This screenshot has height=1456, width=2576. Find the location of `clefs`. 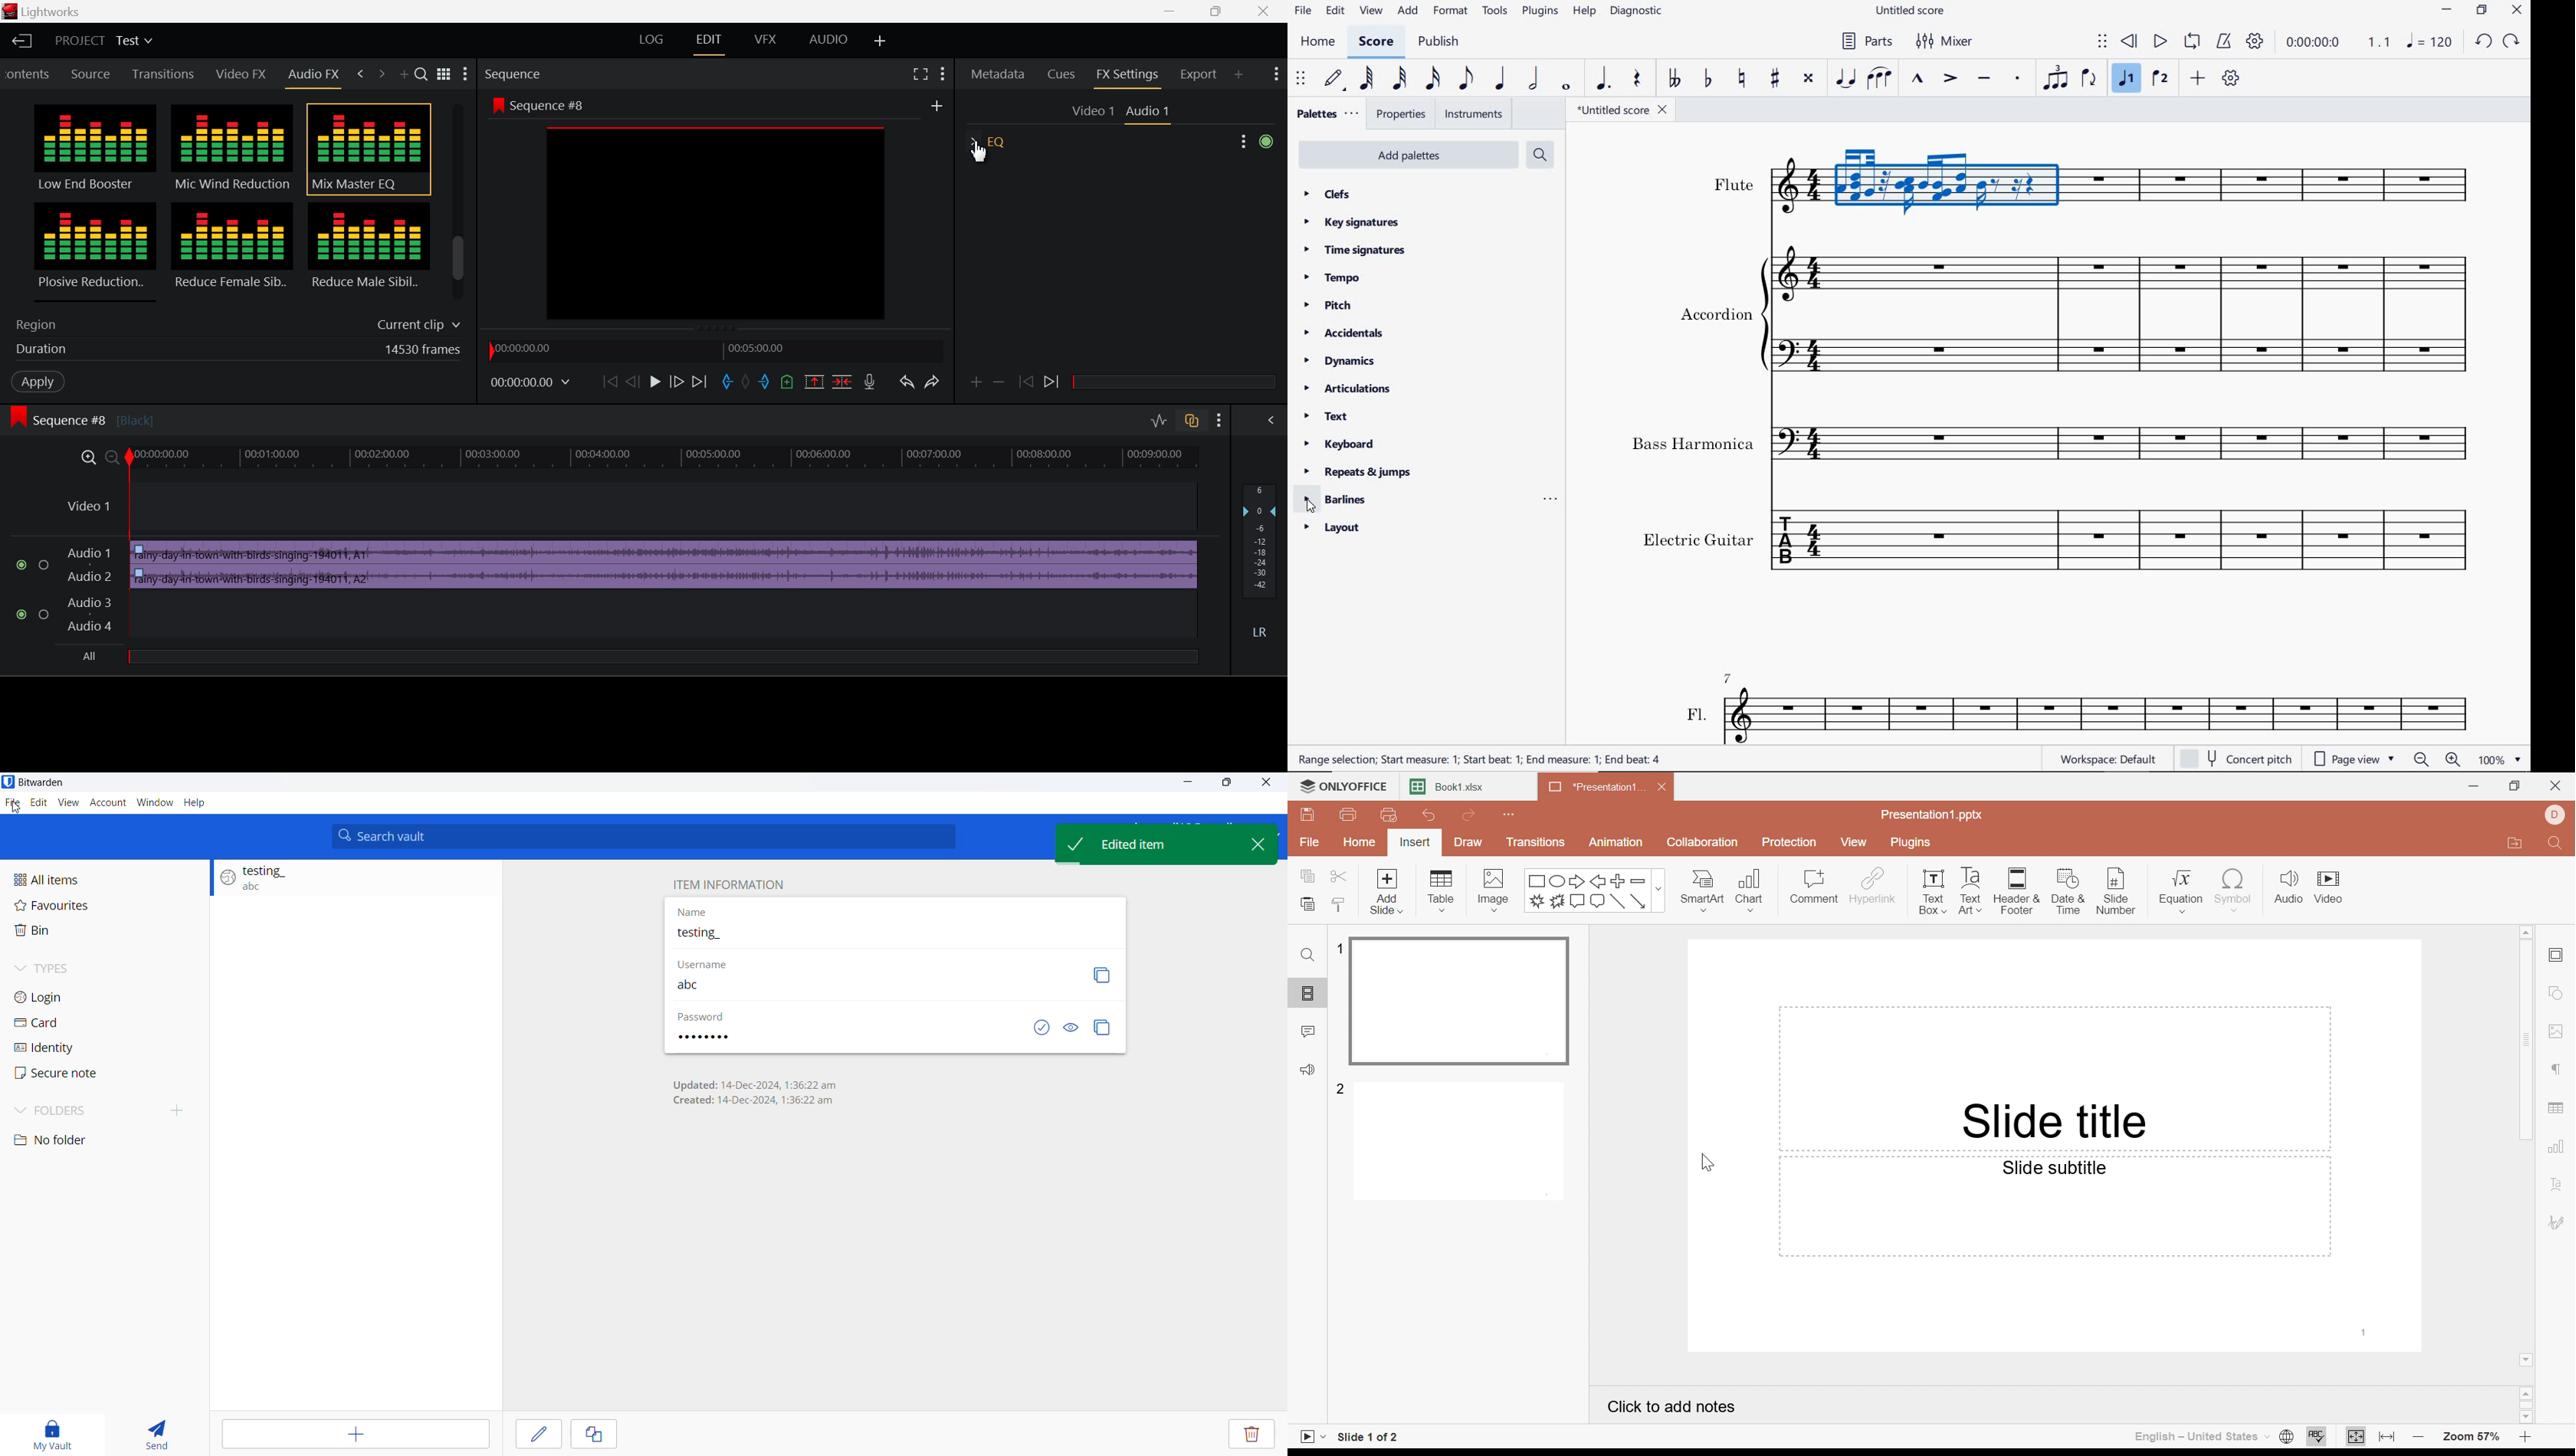

clefs is located at coordinates (1325, 193).